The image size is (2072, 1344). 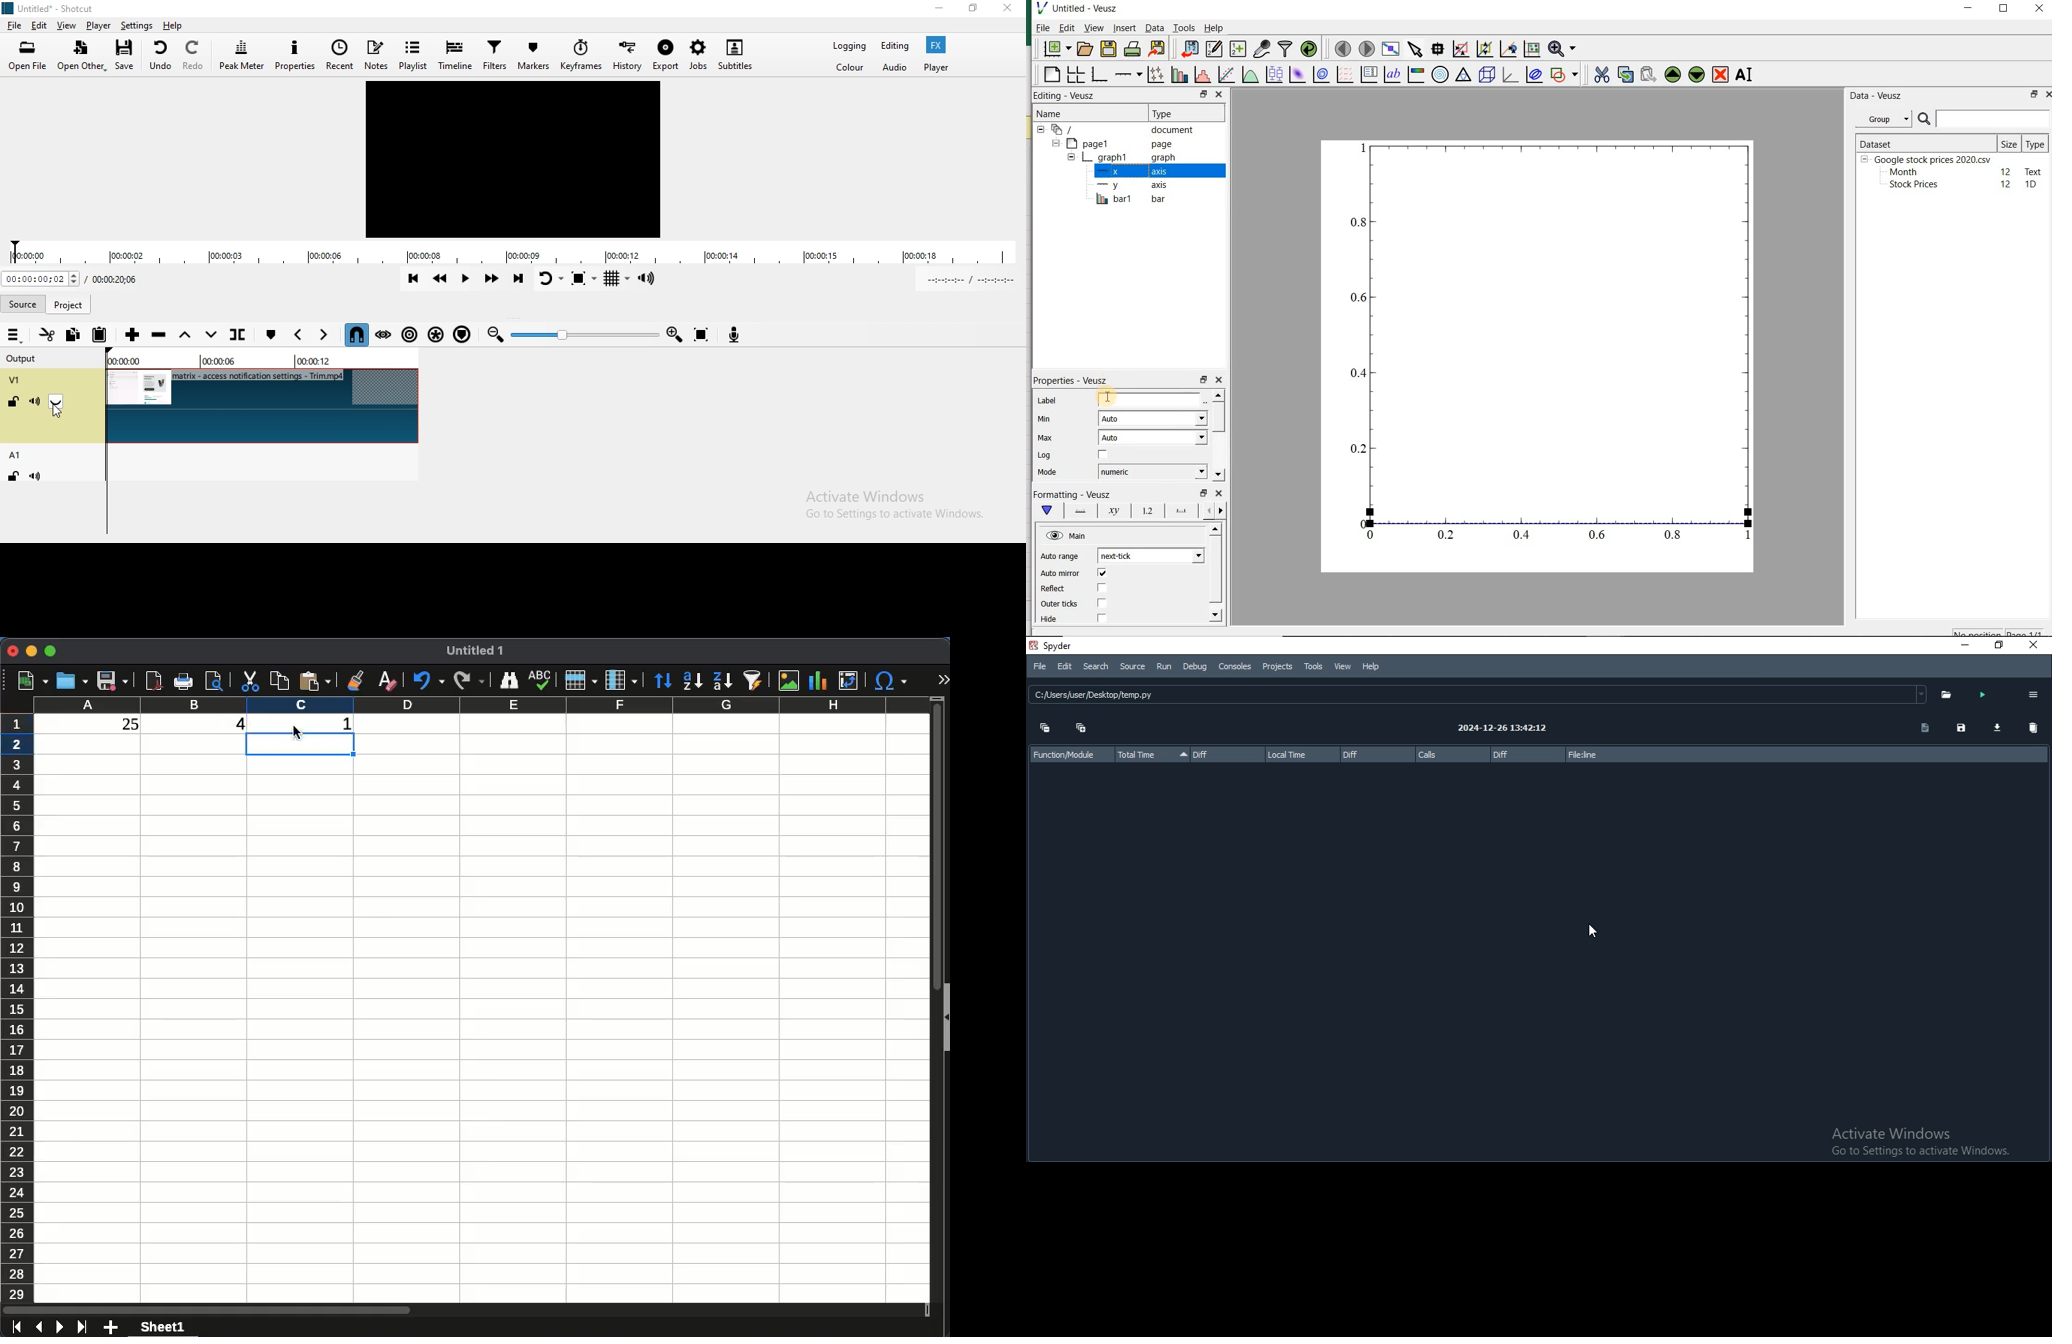 What do you see at coordinates (1215, 29) in the screenshot?
I see `Help` at bounding box center [1215, 29].